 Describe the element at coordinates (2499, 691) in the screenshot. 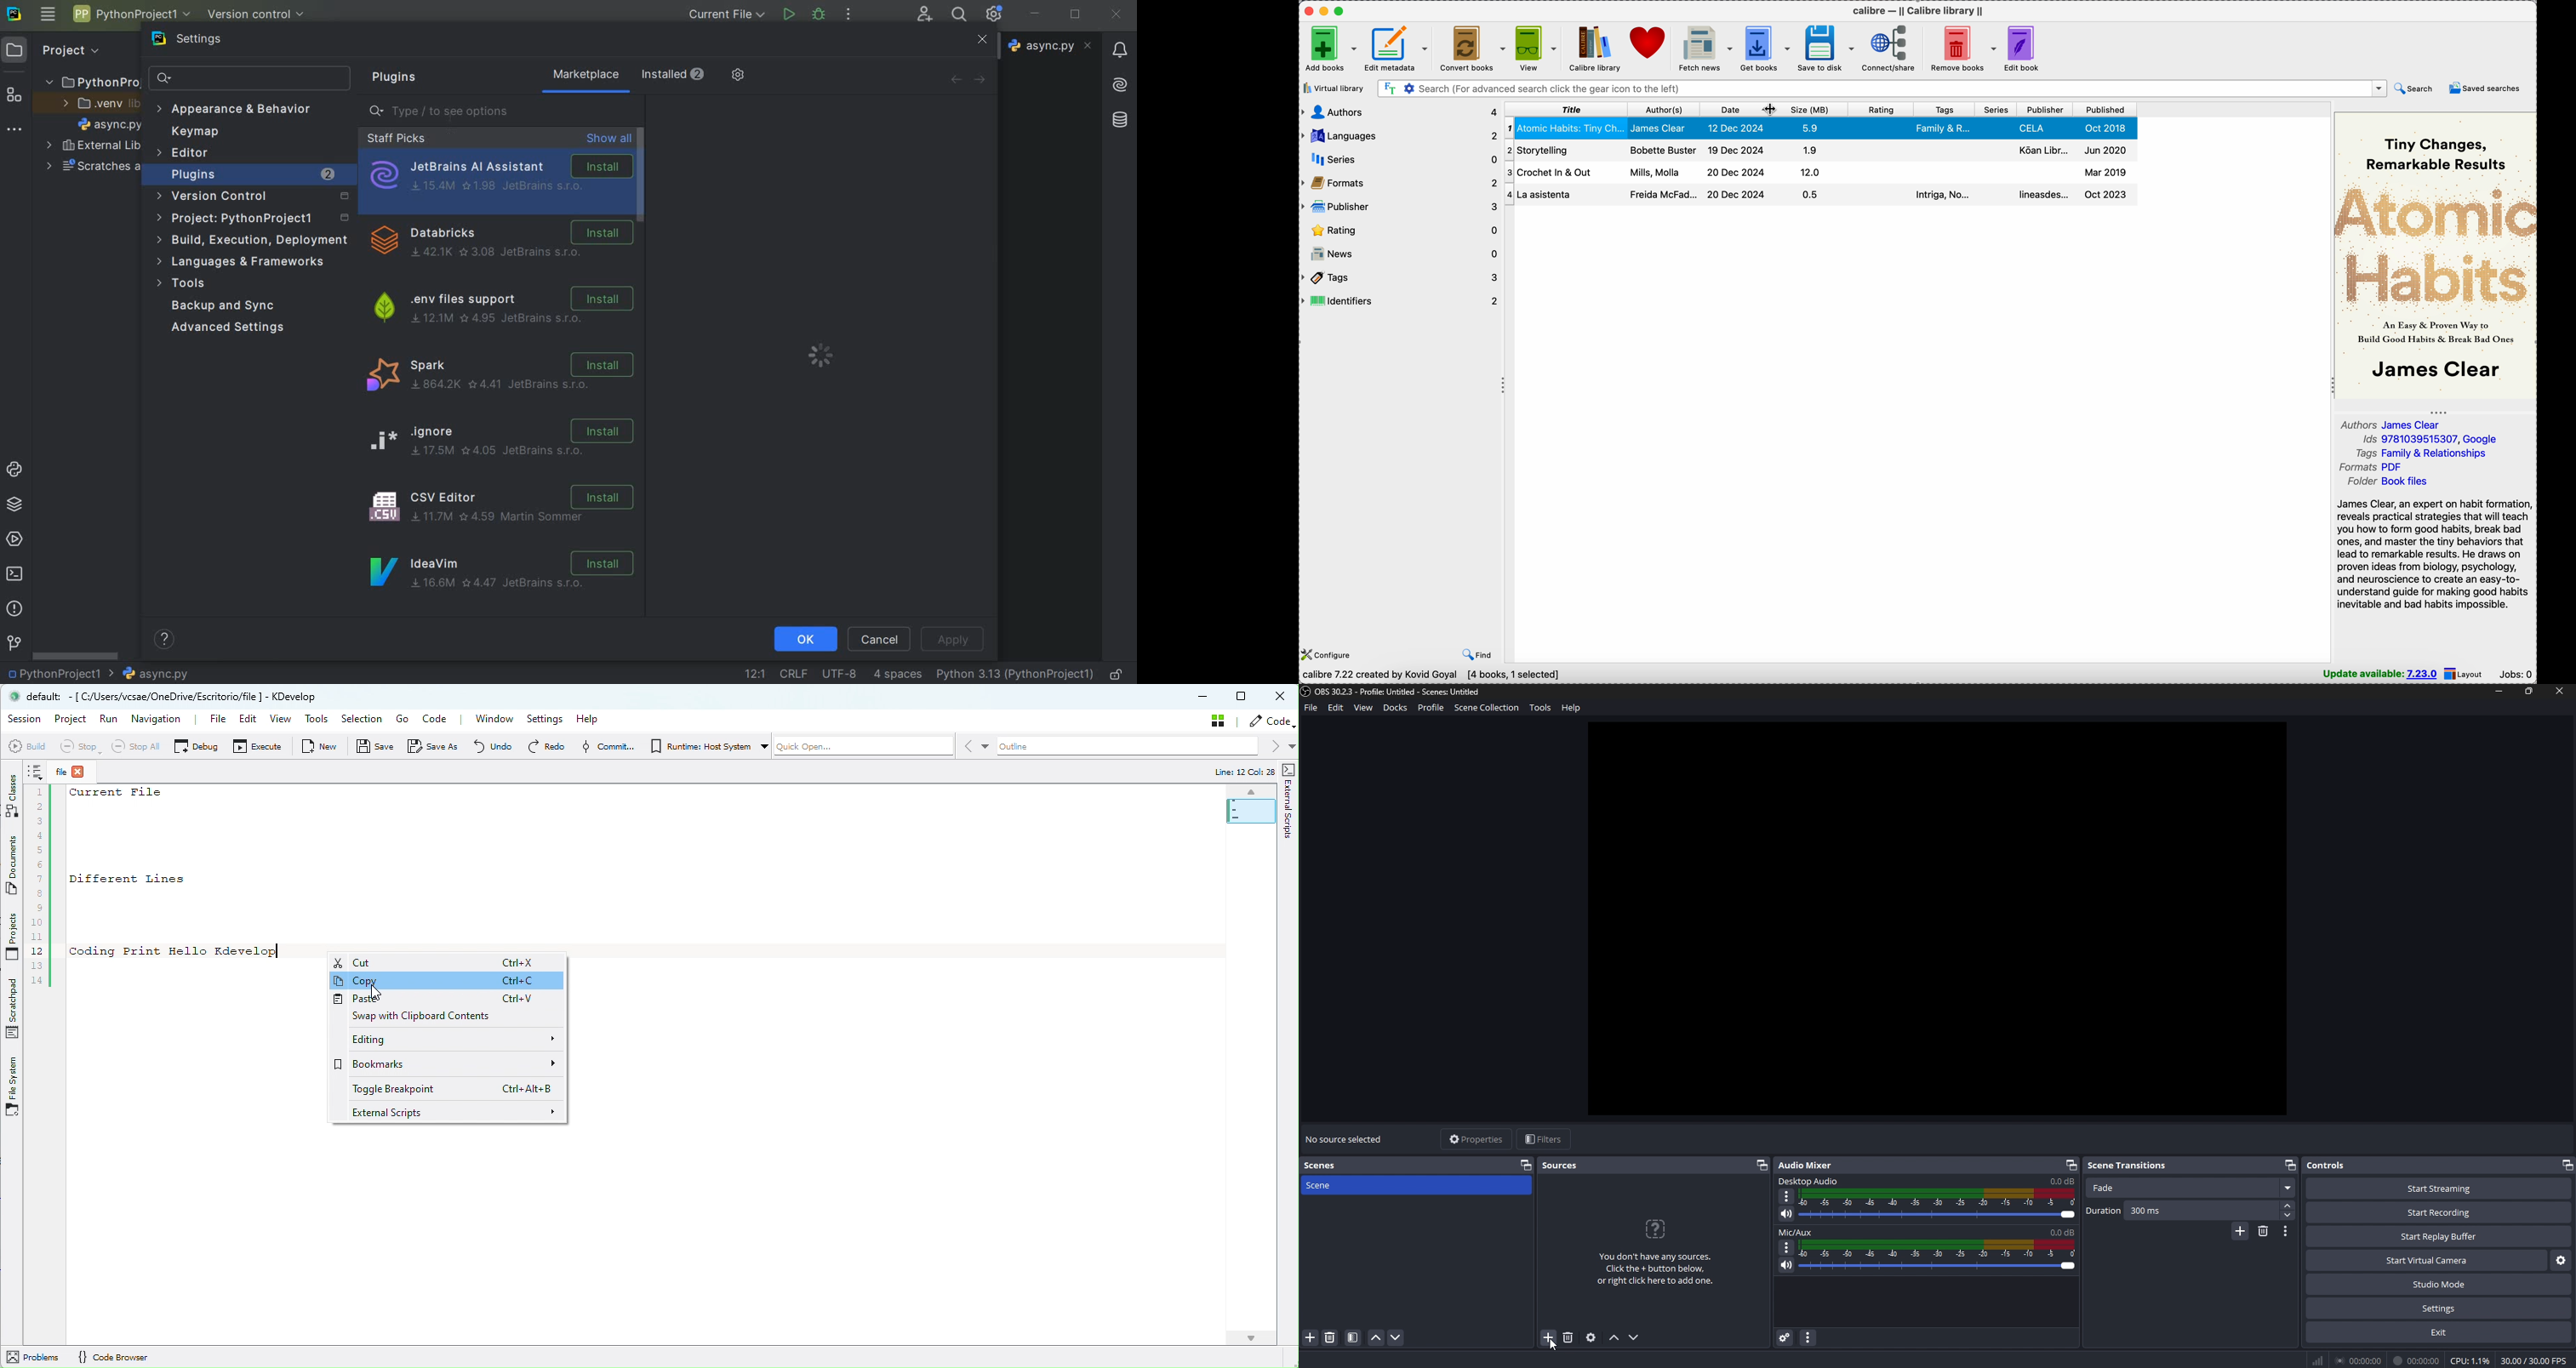

I see `minimize` at that location.